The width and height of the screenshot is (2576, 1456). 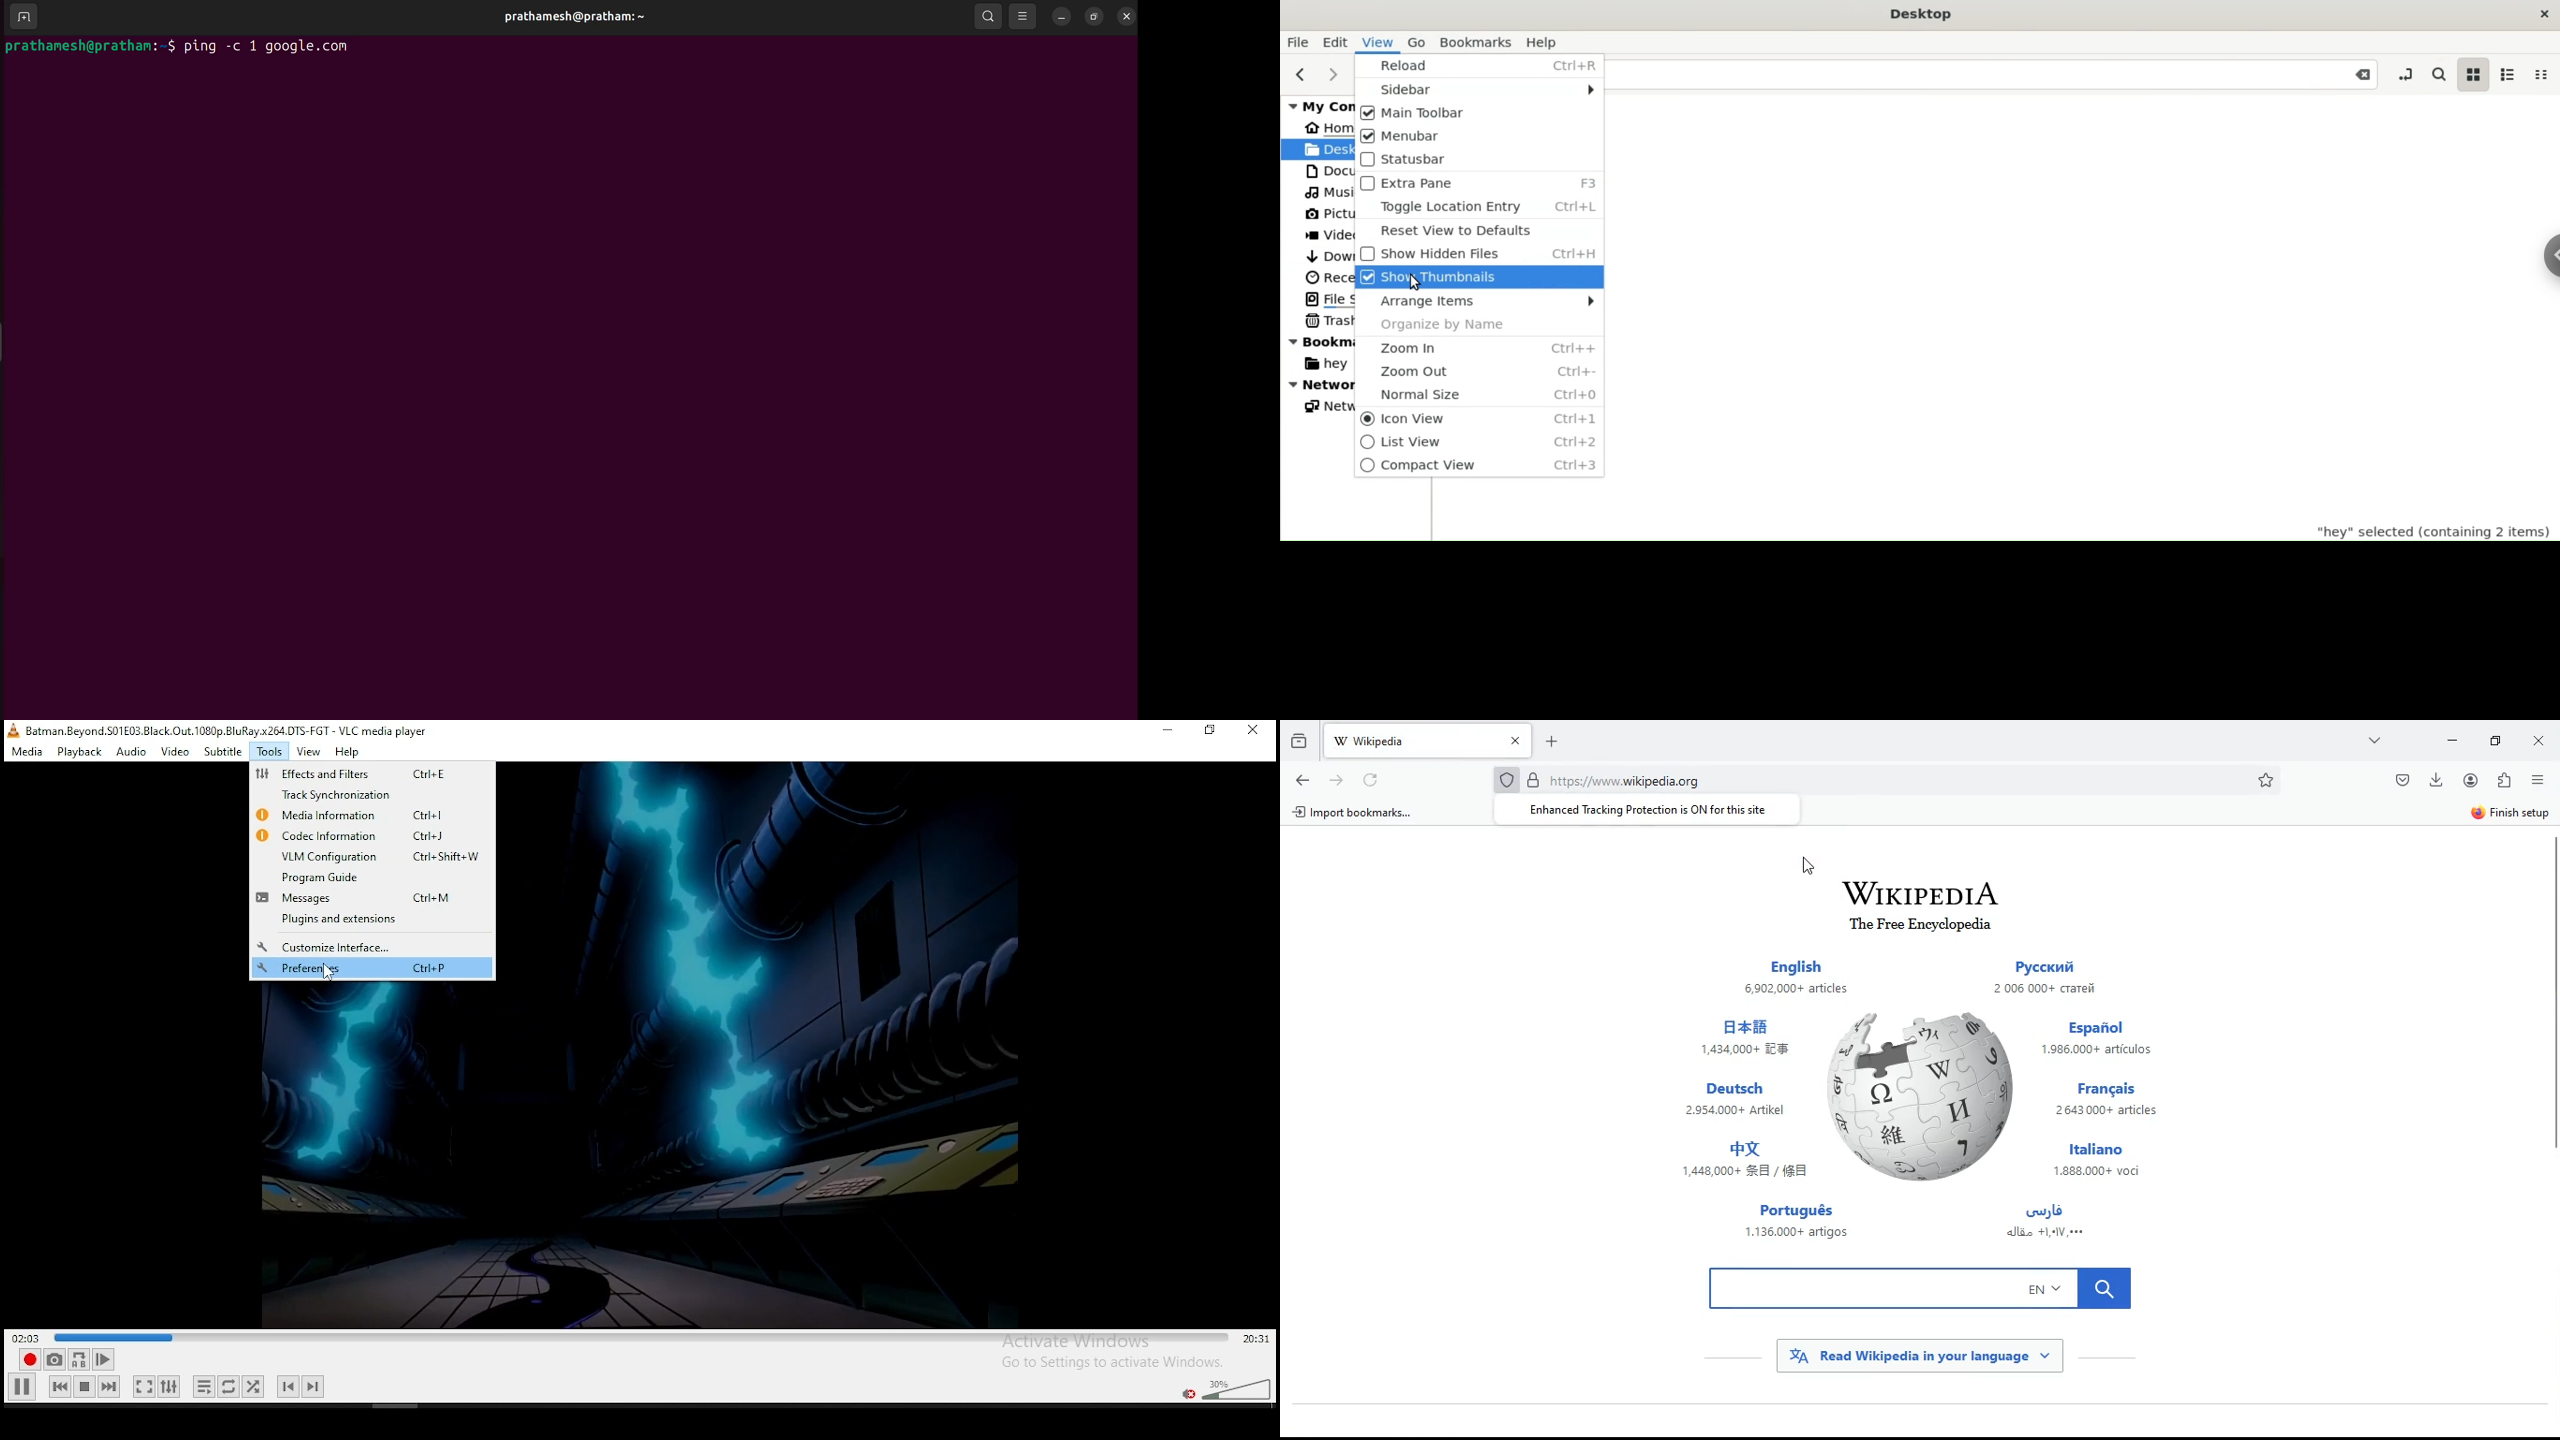 I want to click on view options, so click(x=1026, y=15).